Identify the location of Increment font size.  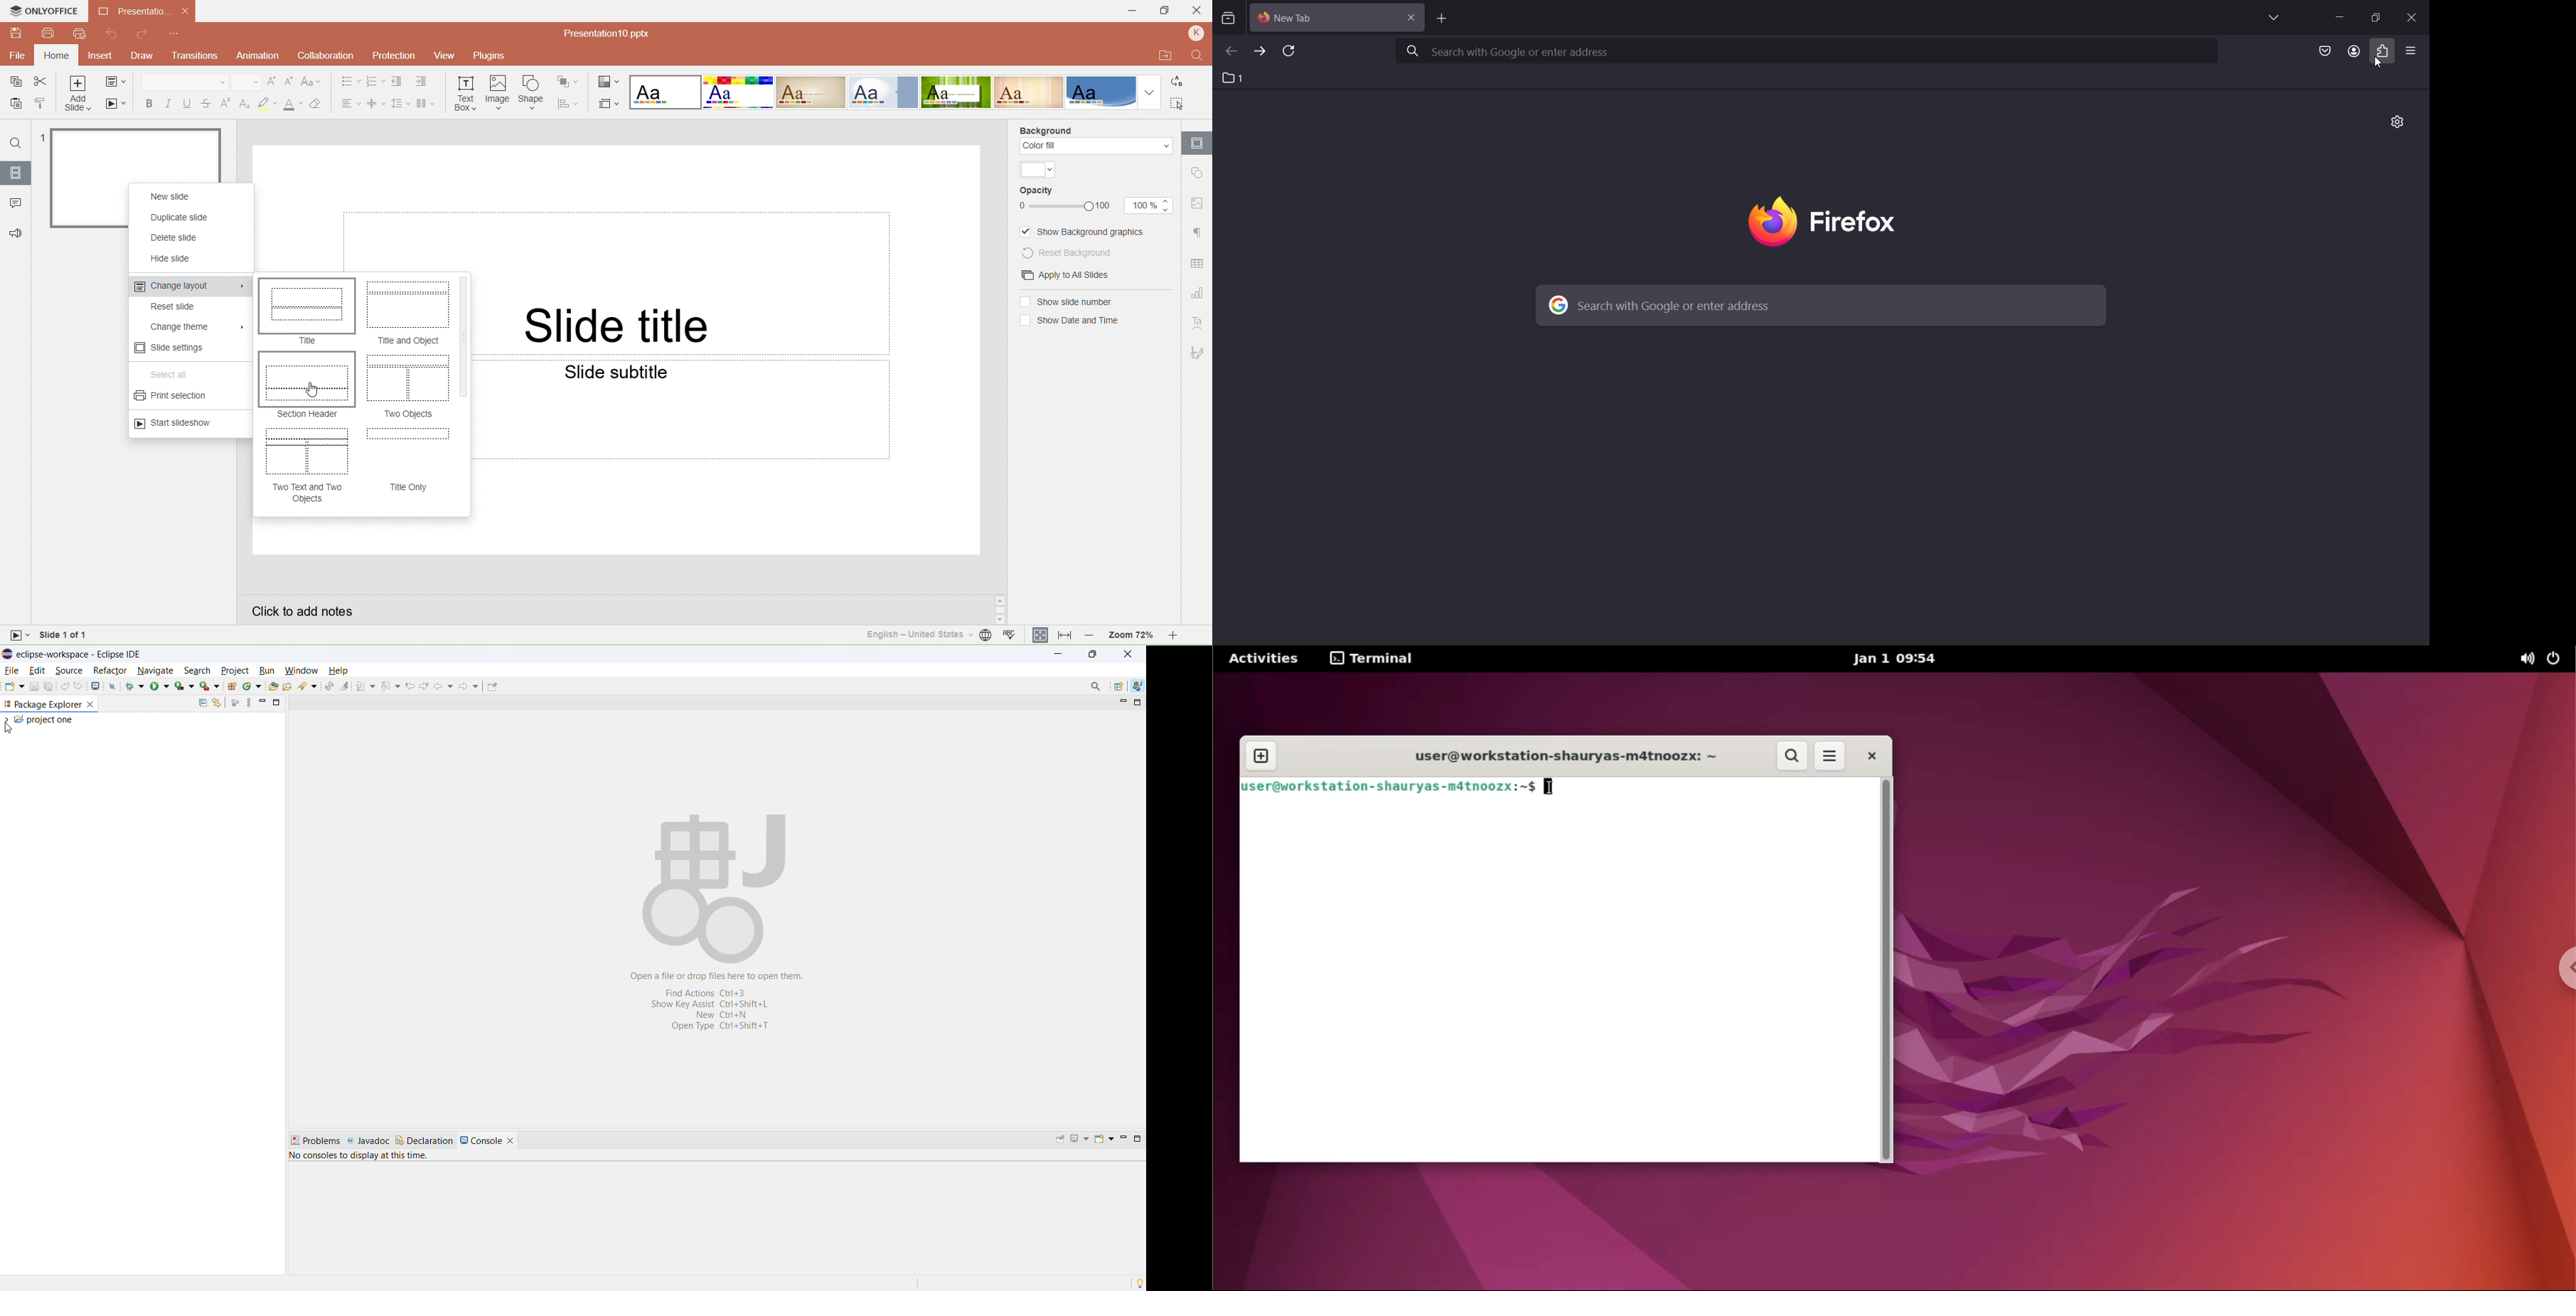
(272, 82).